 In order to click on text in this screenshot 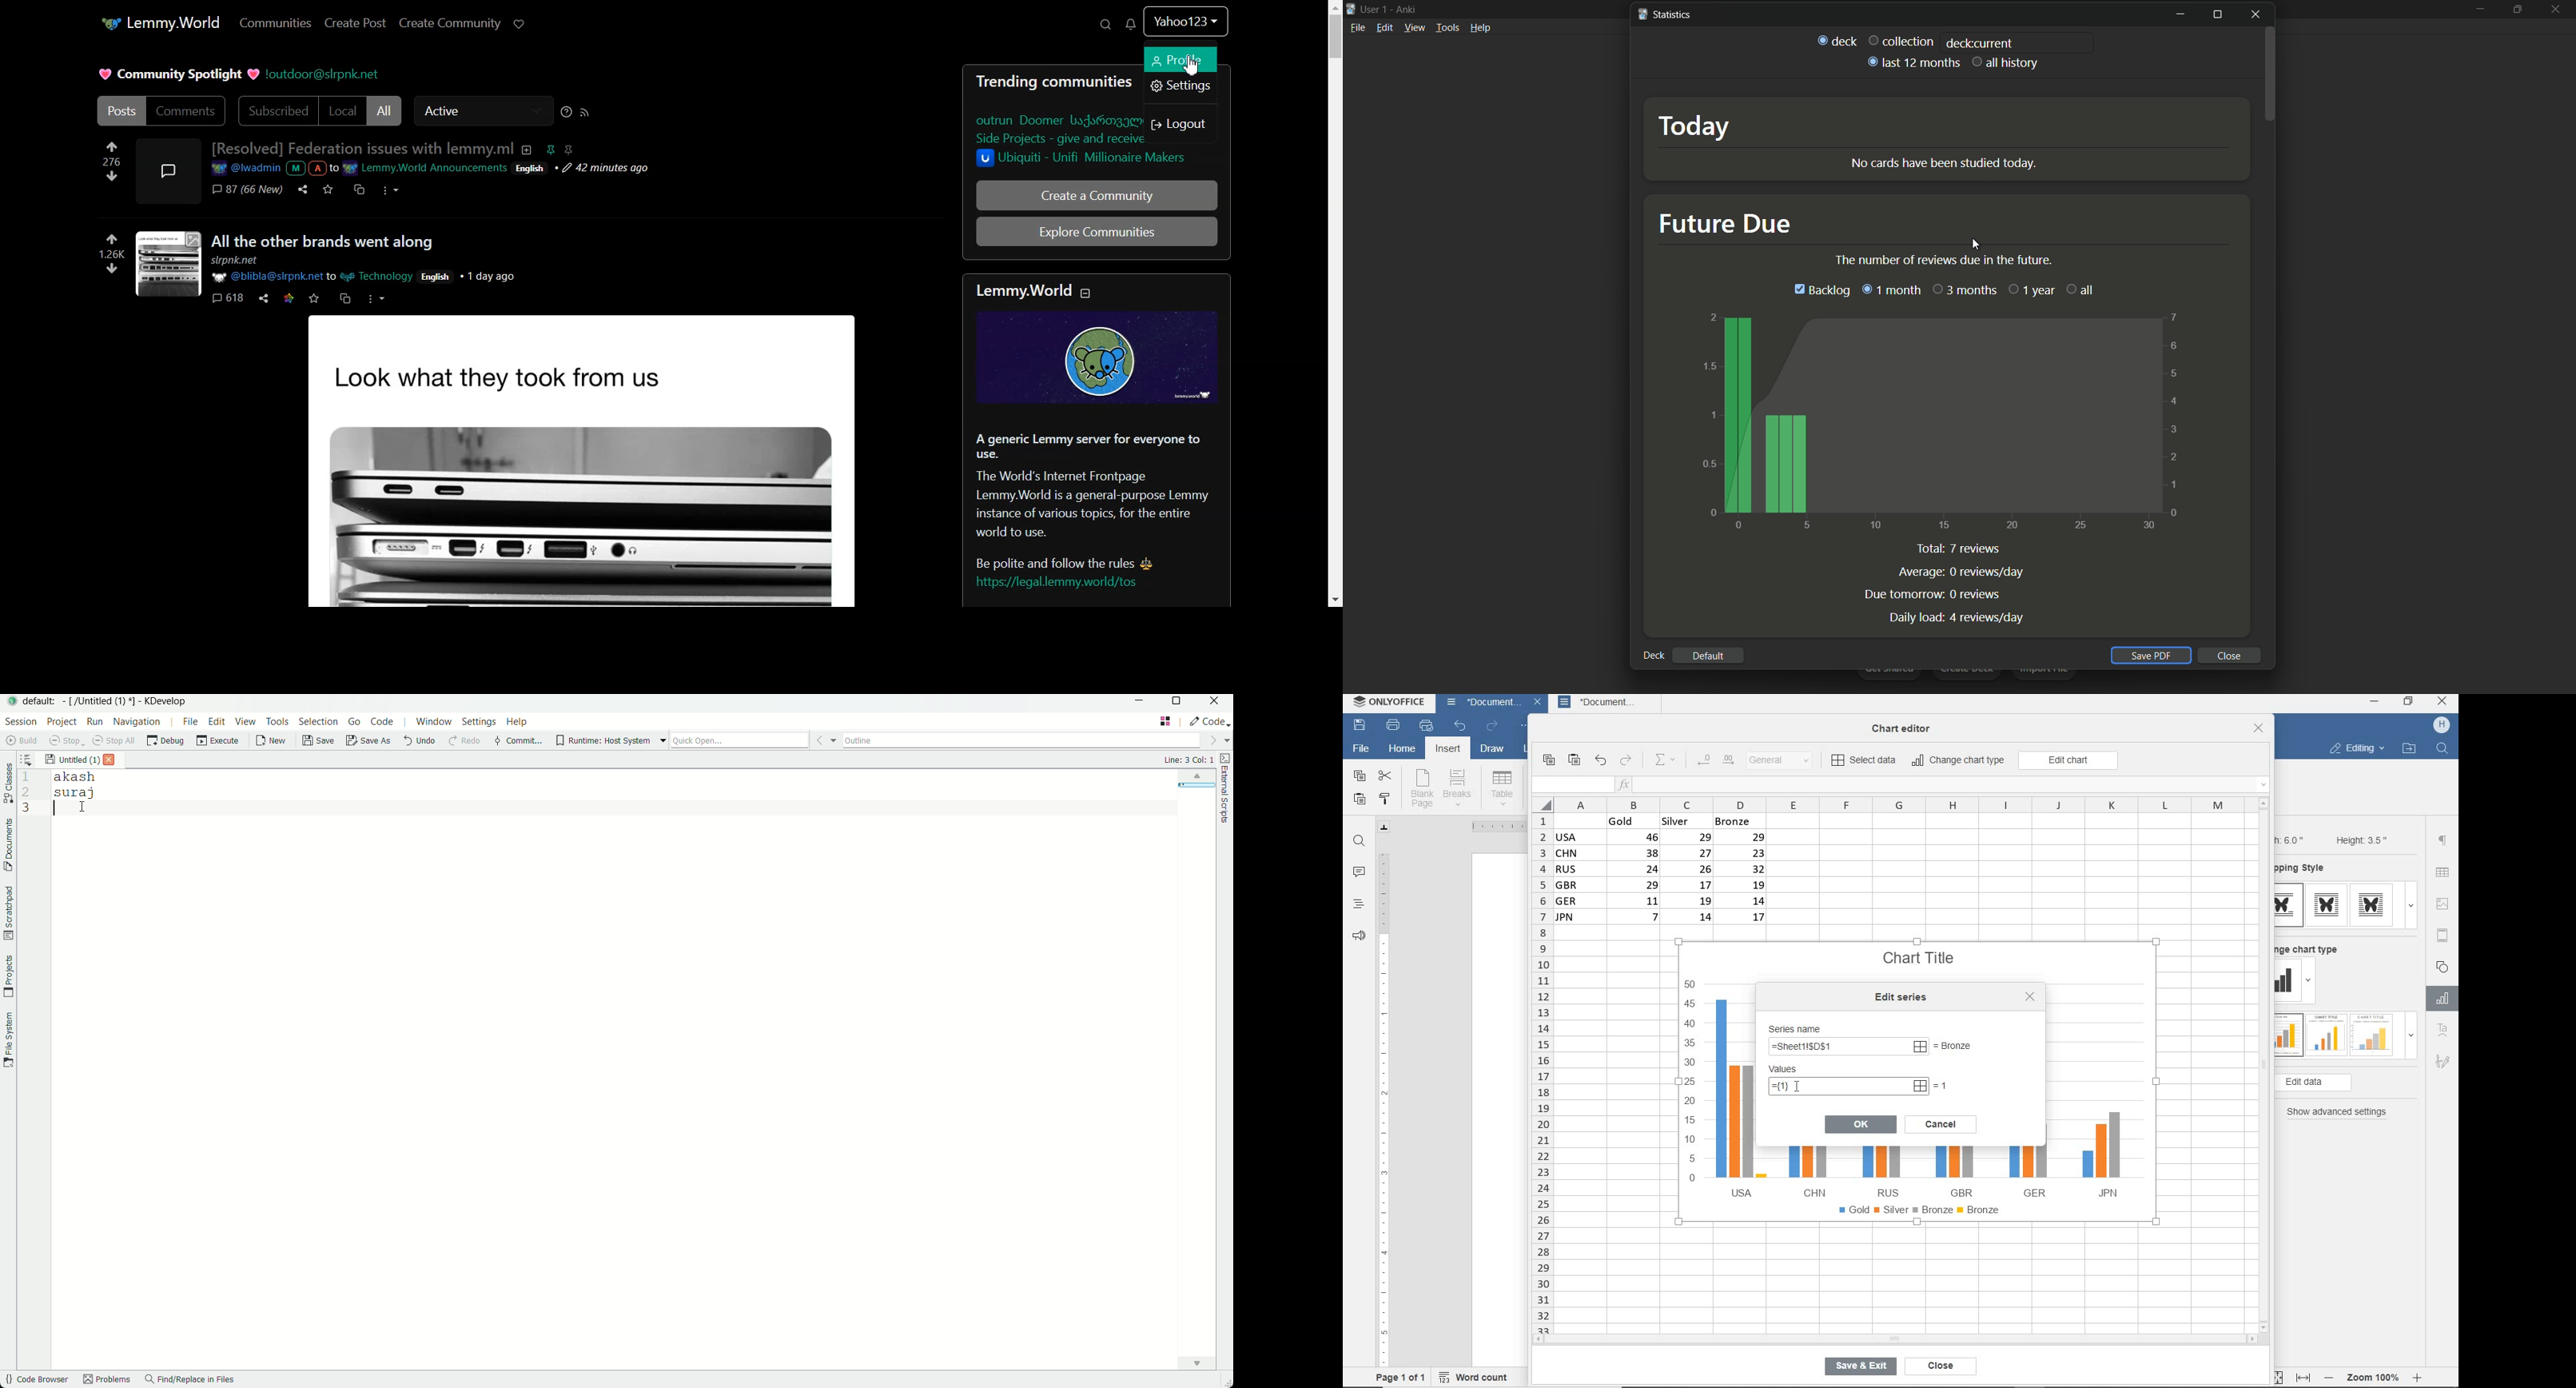, I will do `click(1942, 260)`.